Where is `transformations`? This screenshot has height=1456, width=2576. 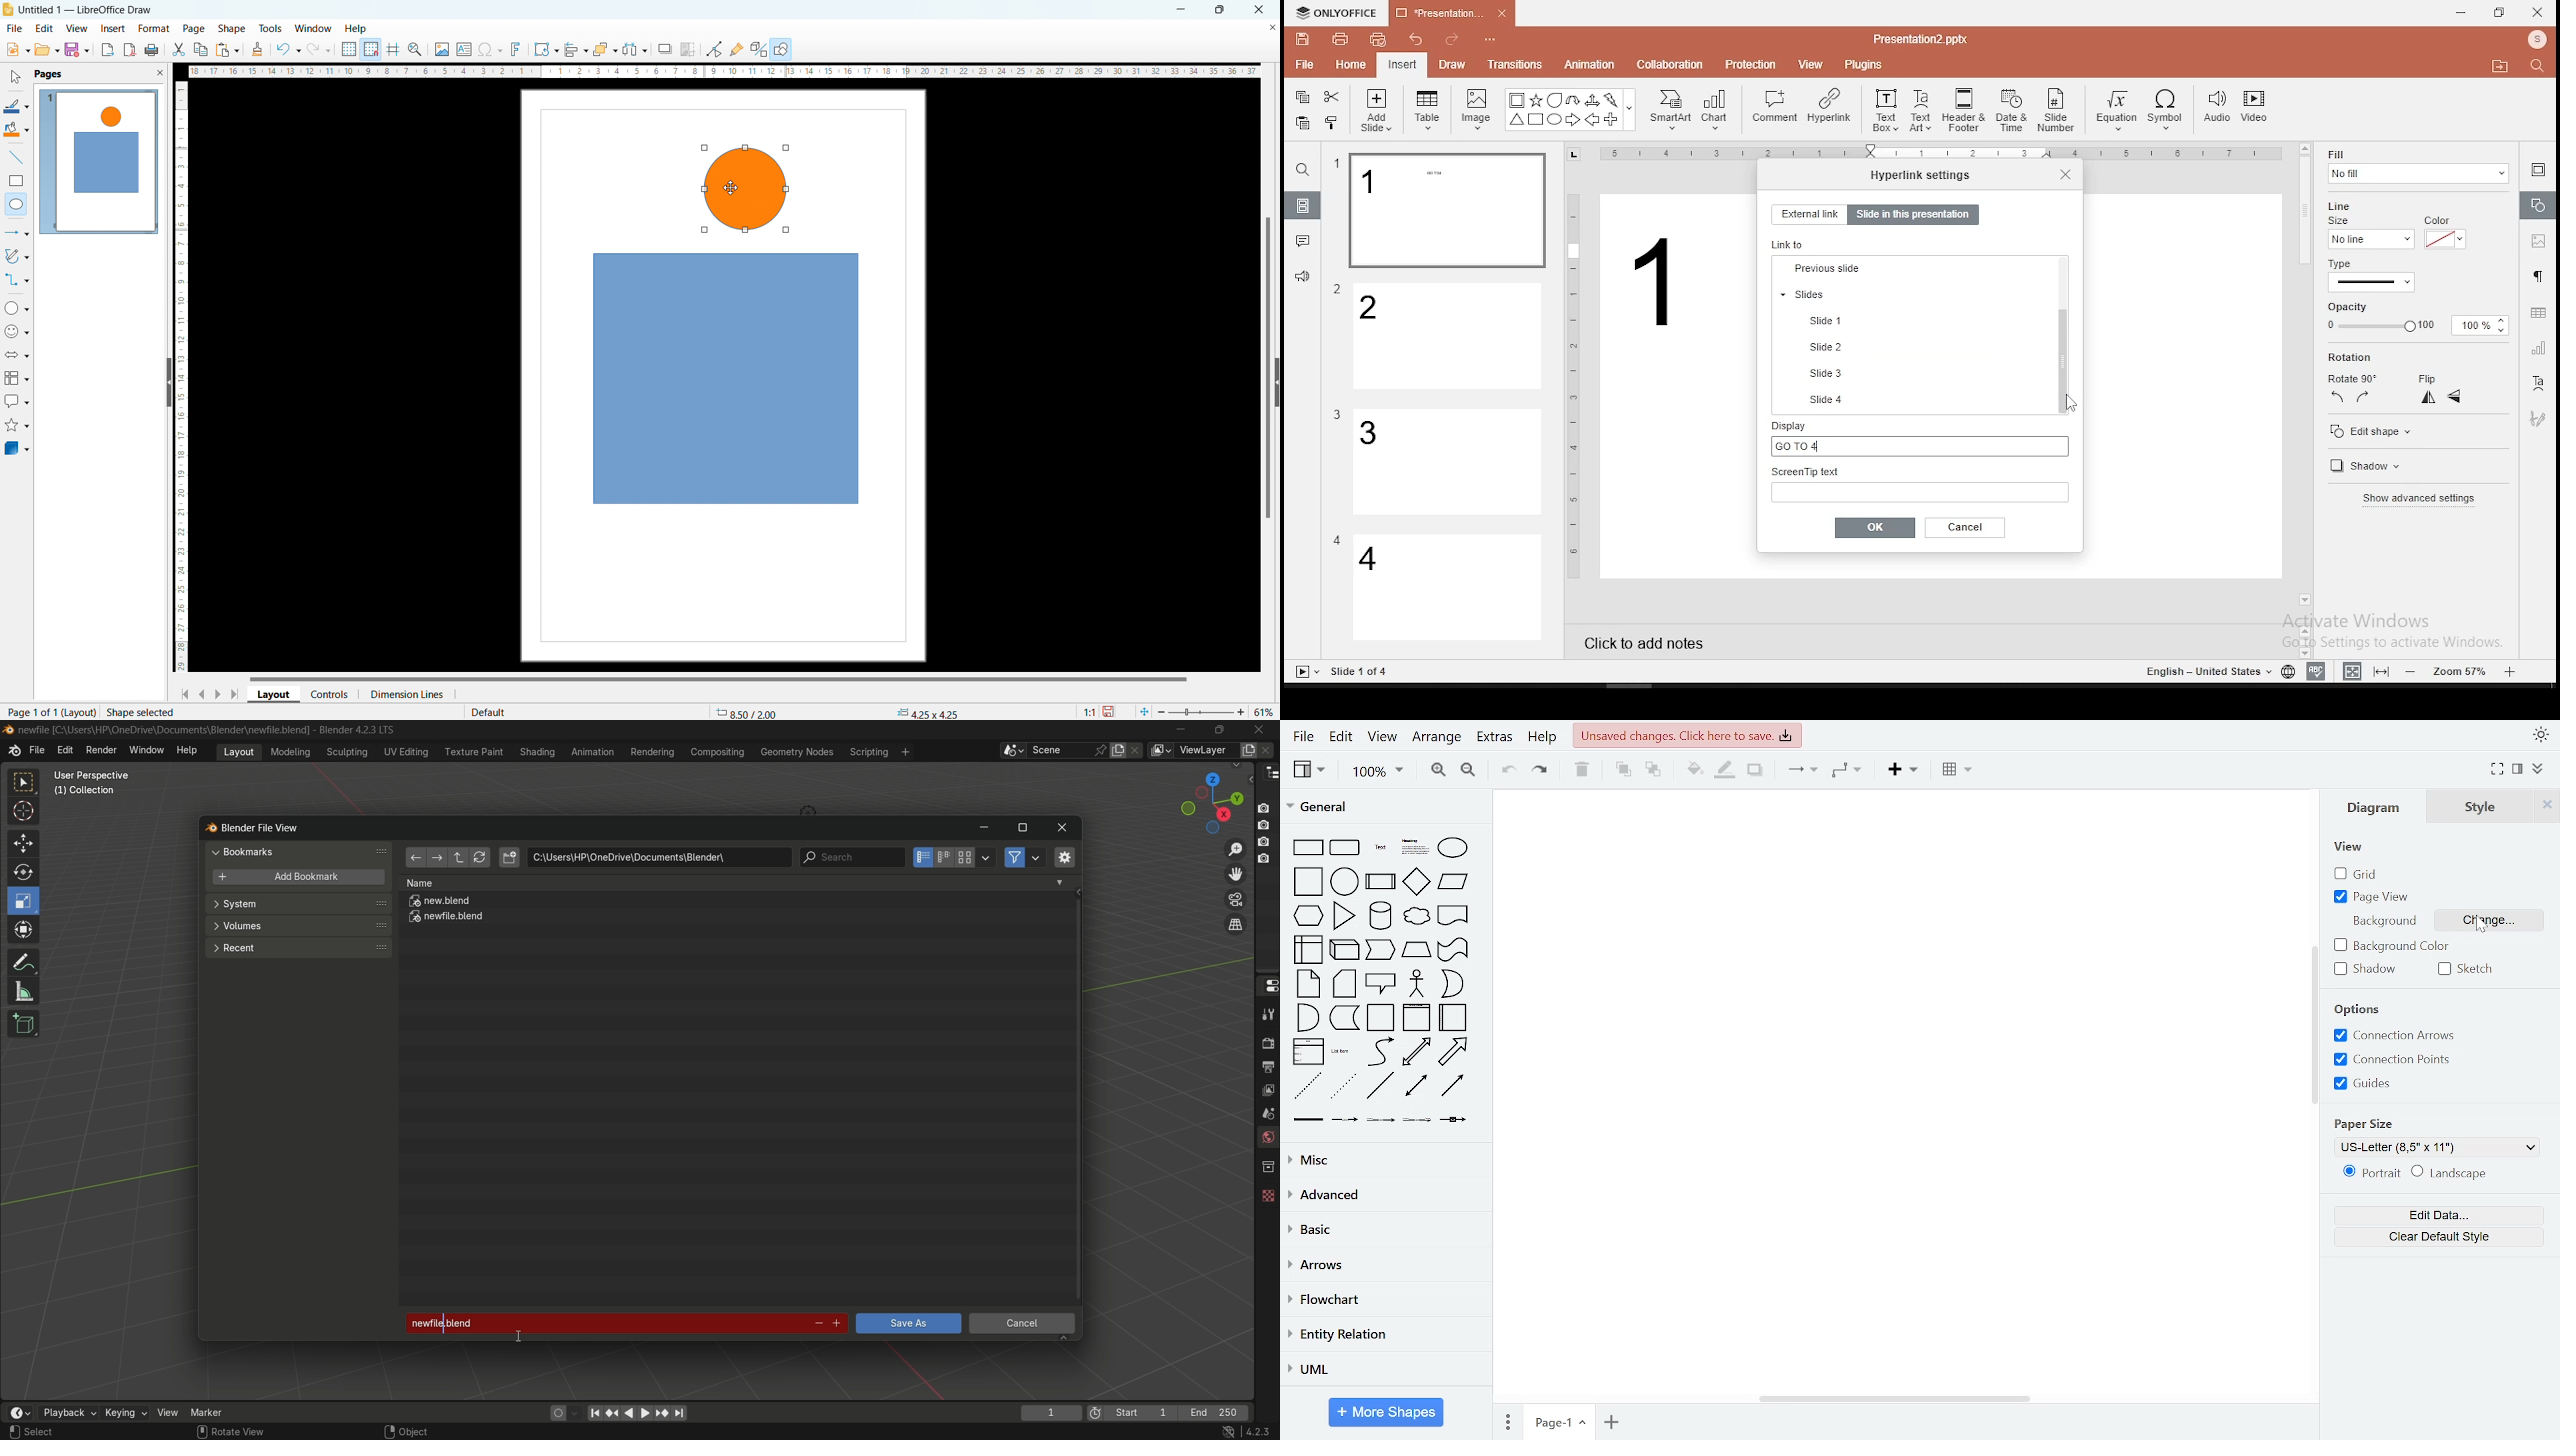
transformations is located at coordinates (545, 49).